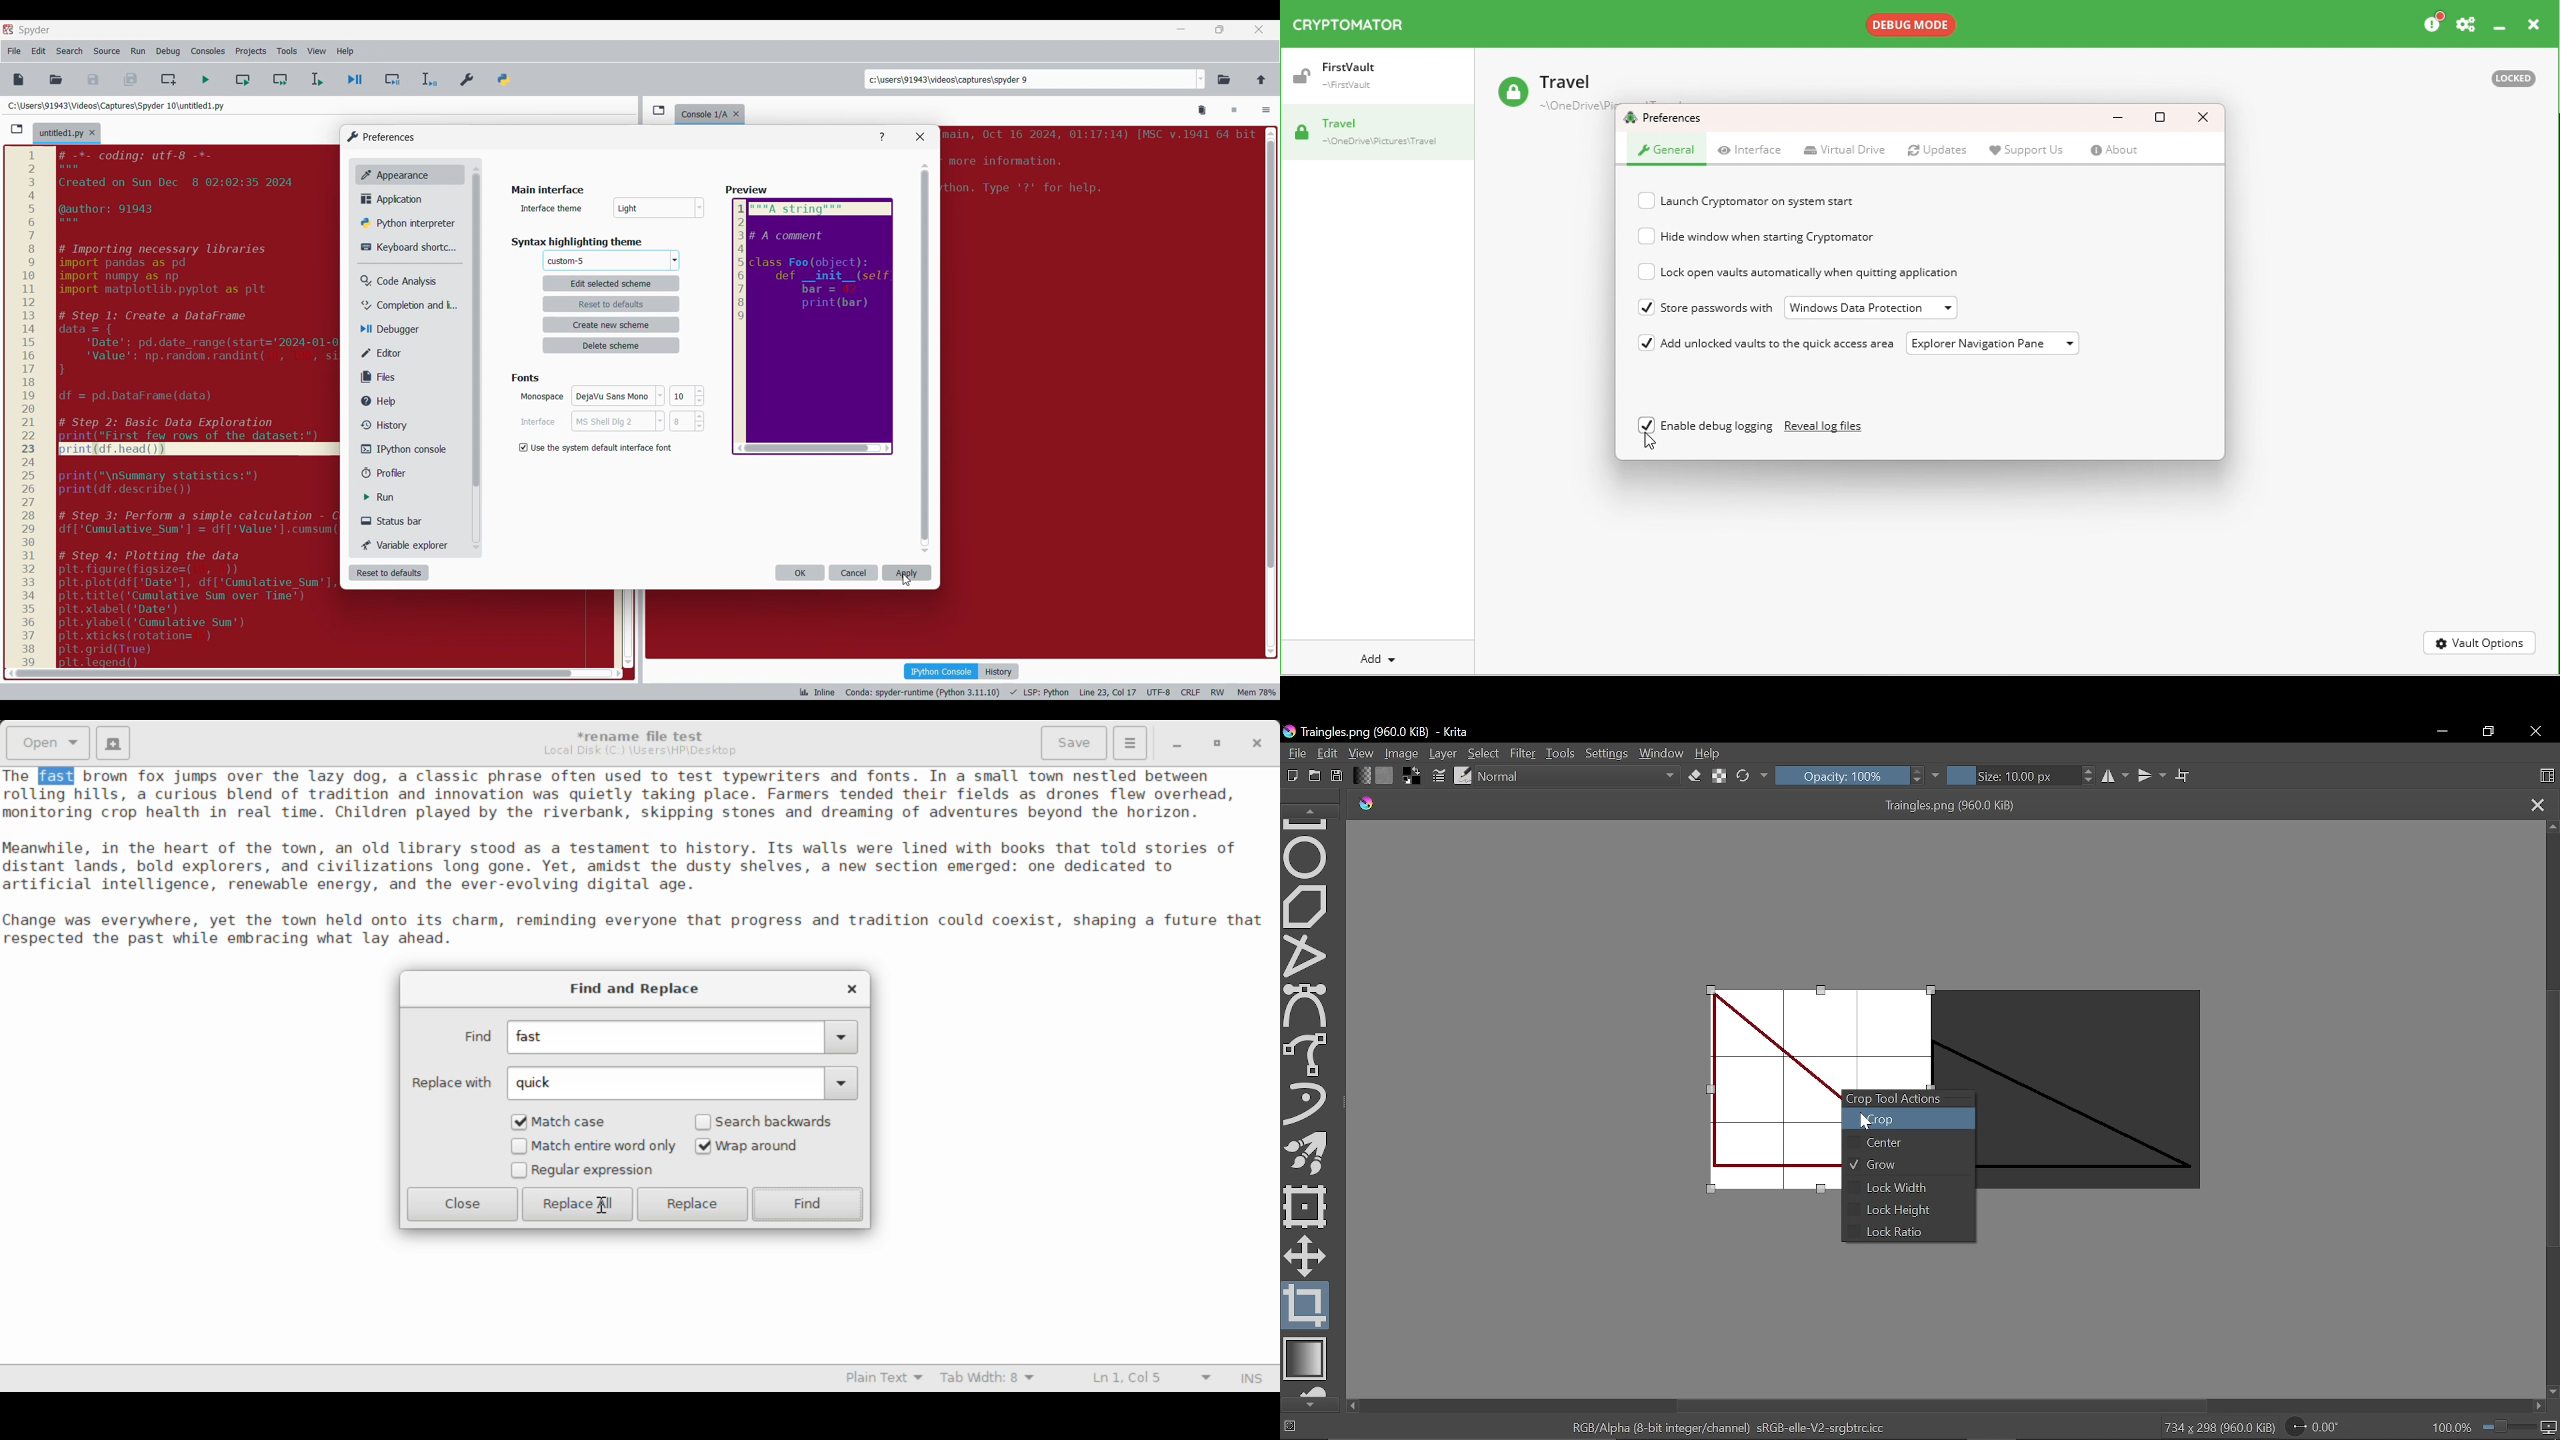 This screenshot has width=2576, height=1456. What do you see at coordinates (1306, 1103) in the screenshot?
I see `Dynamic brush tool` at bounding box center [1306, 1103].